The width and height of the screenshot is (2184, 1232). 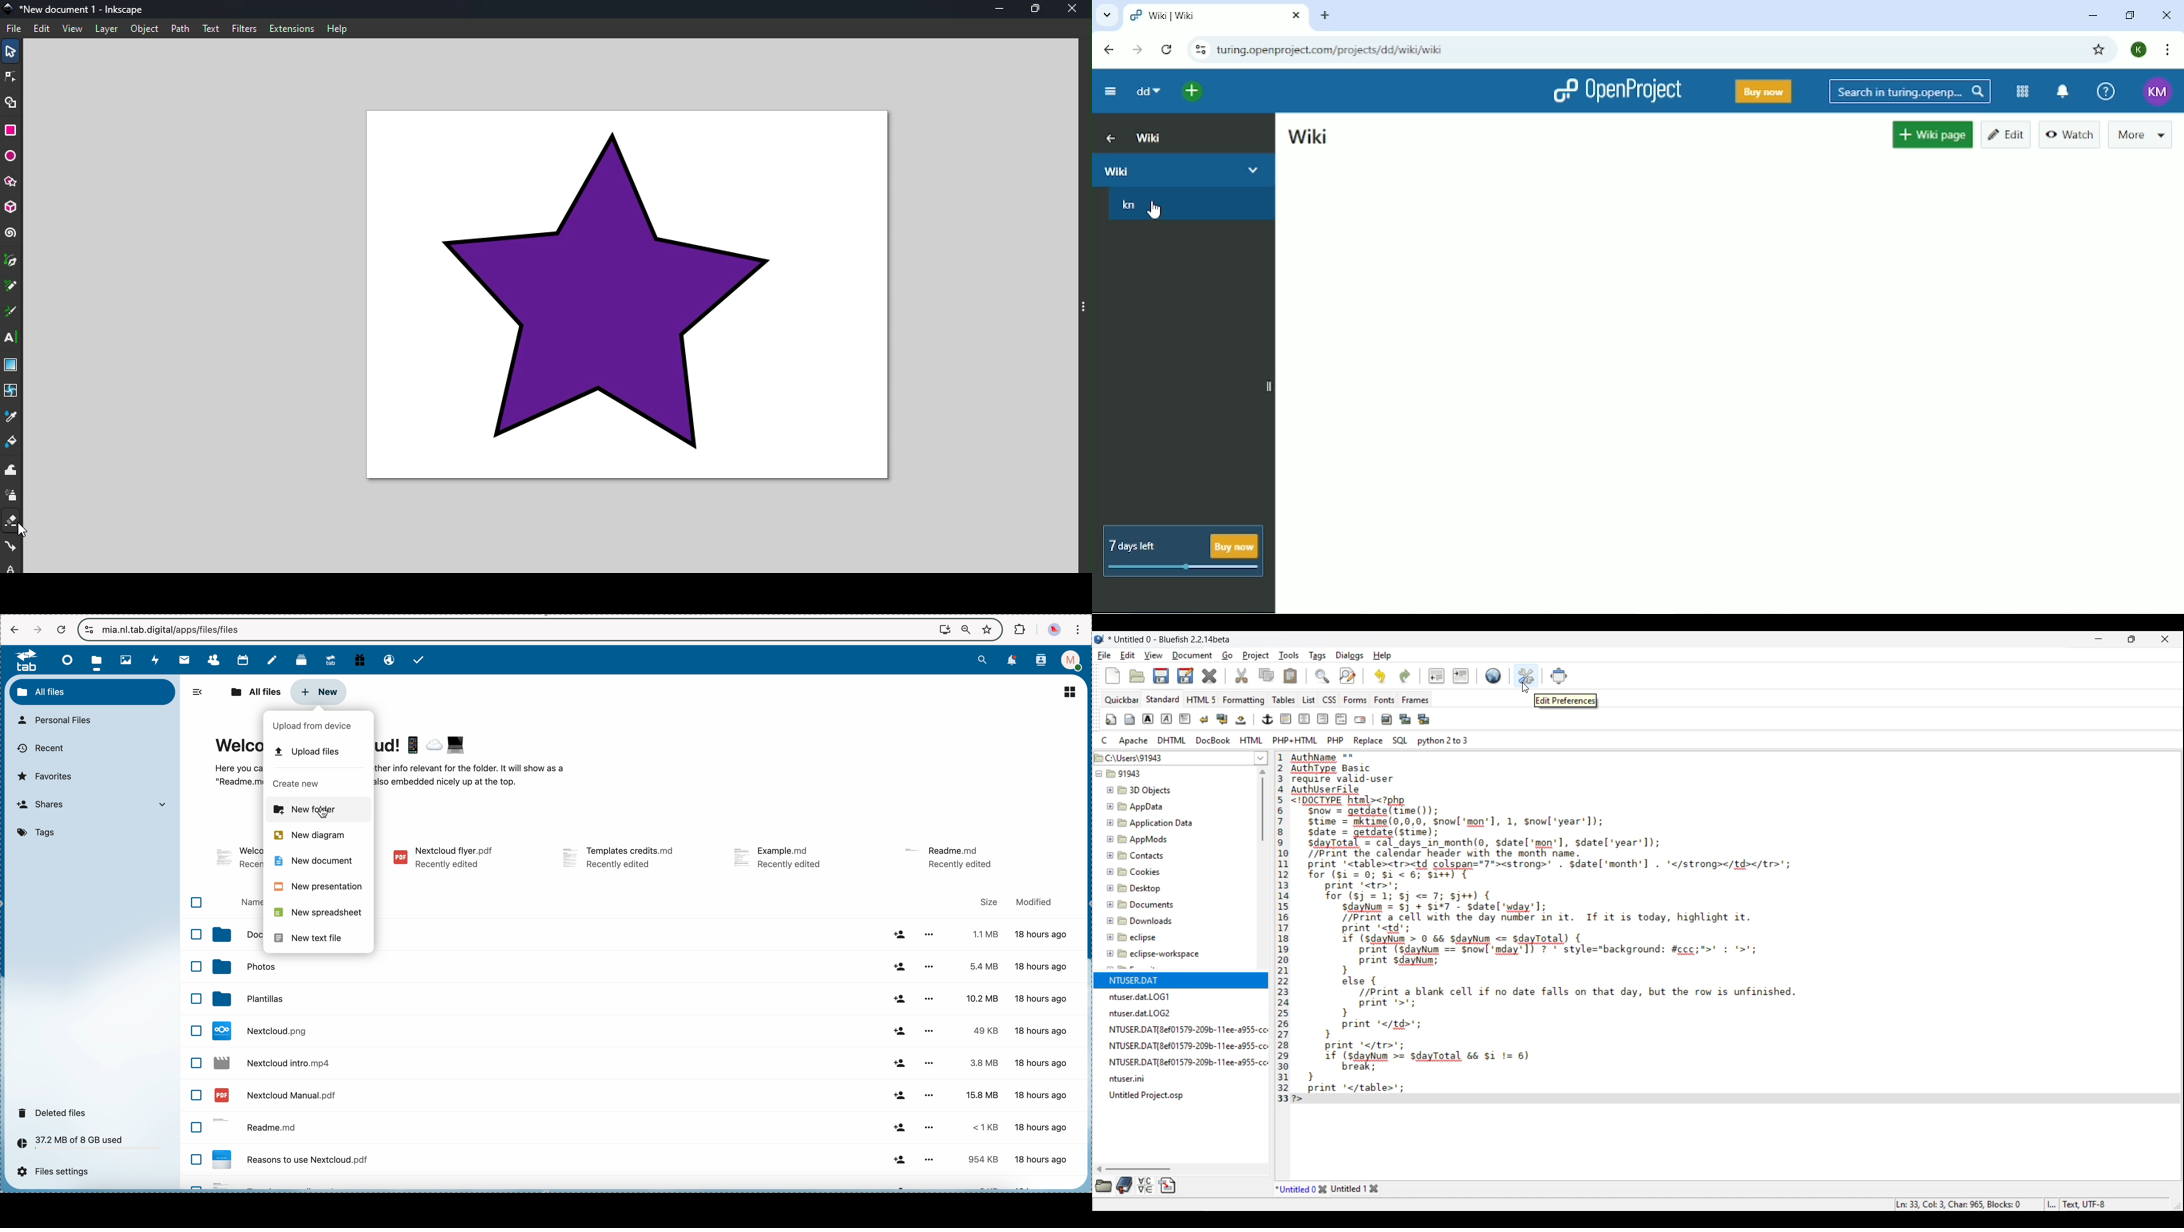 What do you see at coordinates (310, 753) in the screenshot?
I see `upload files` at bounding box center [310, 753].